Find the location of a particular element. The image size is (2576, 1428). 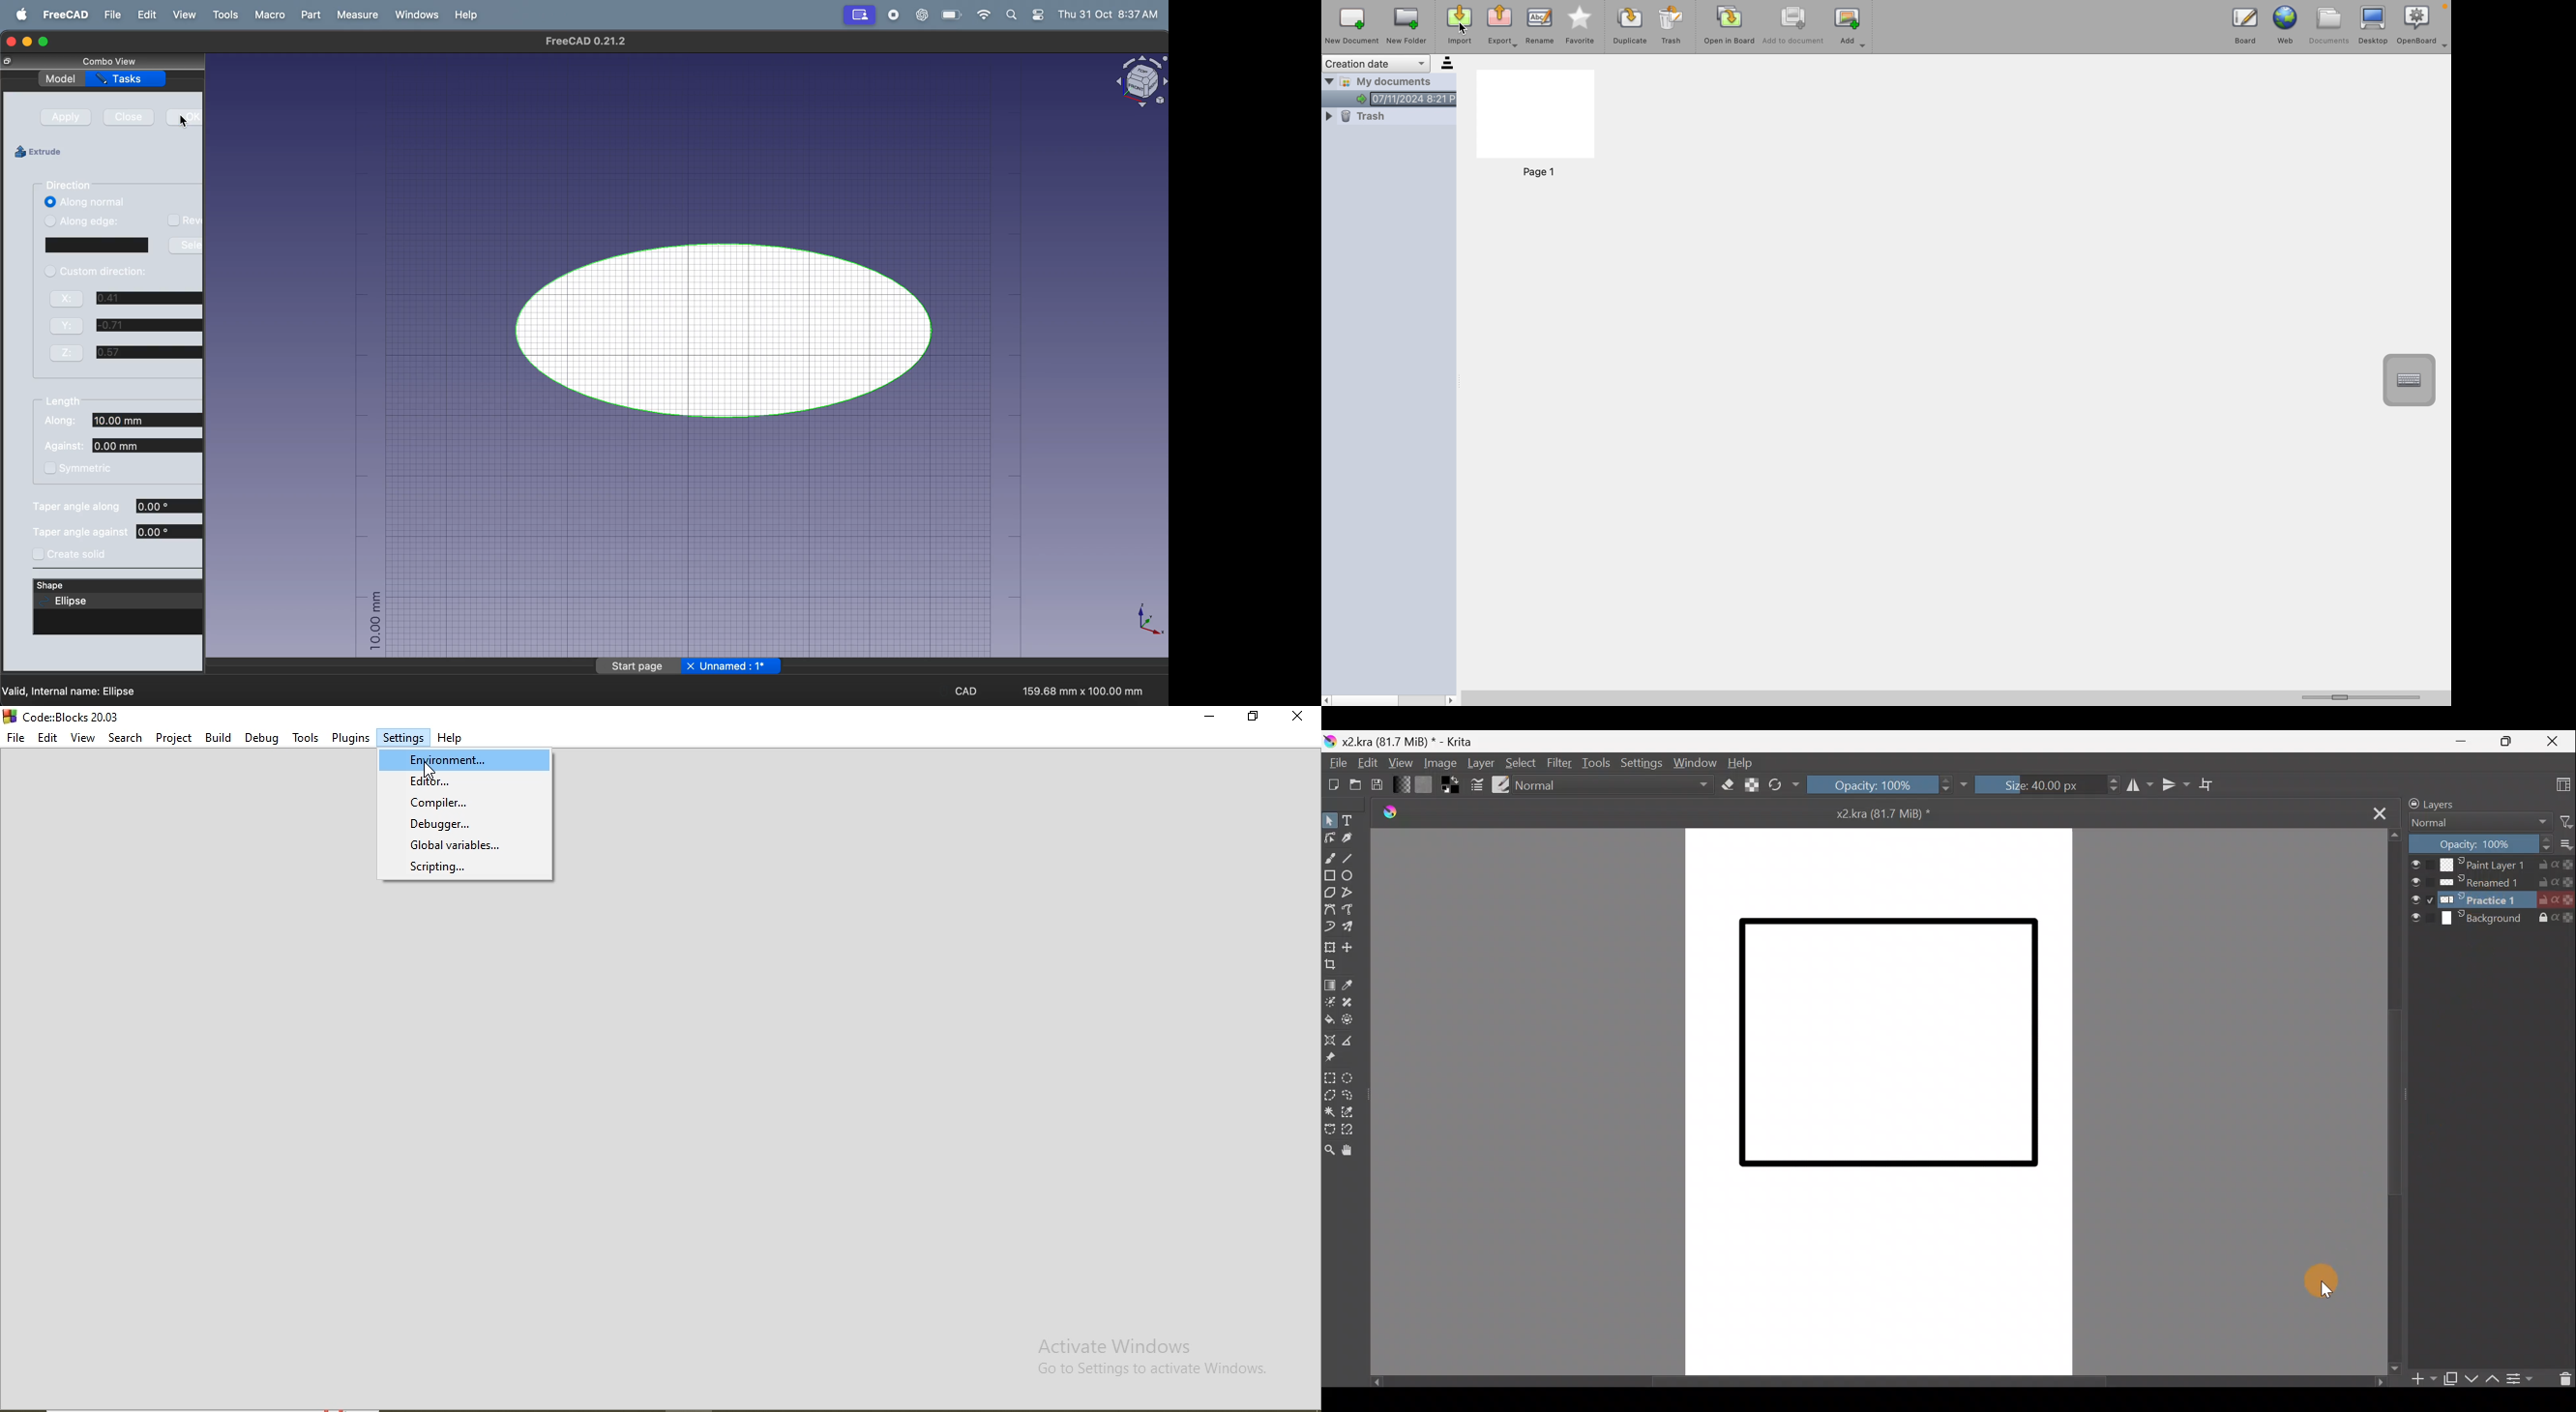

x cordinate is located at coordinates (69, 301).